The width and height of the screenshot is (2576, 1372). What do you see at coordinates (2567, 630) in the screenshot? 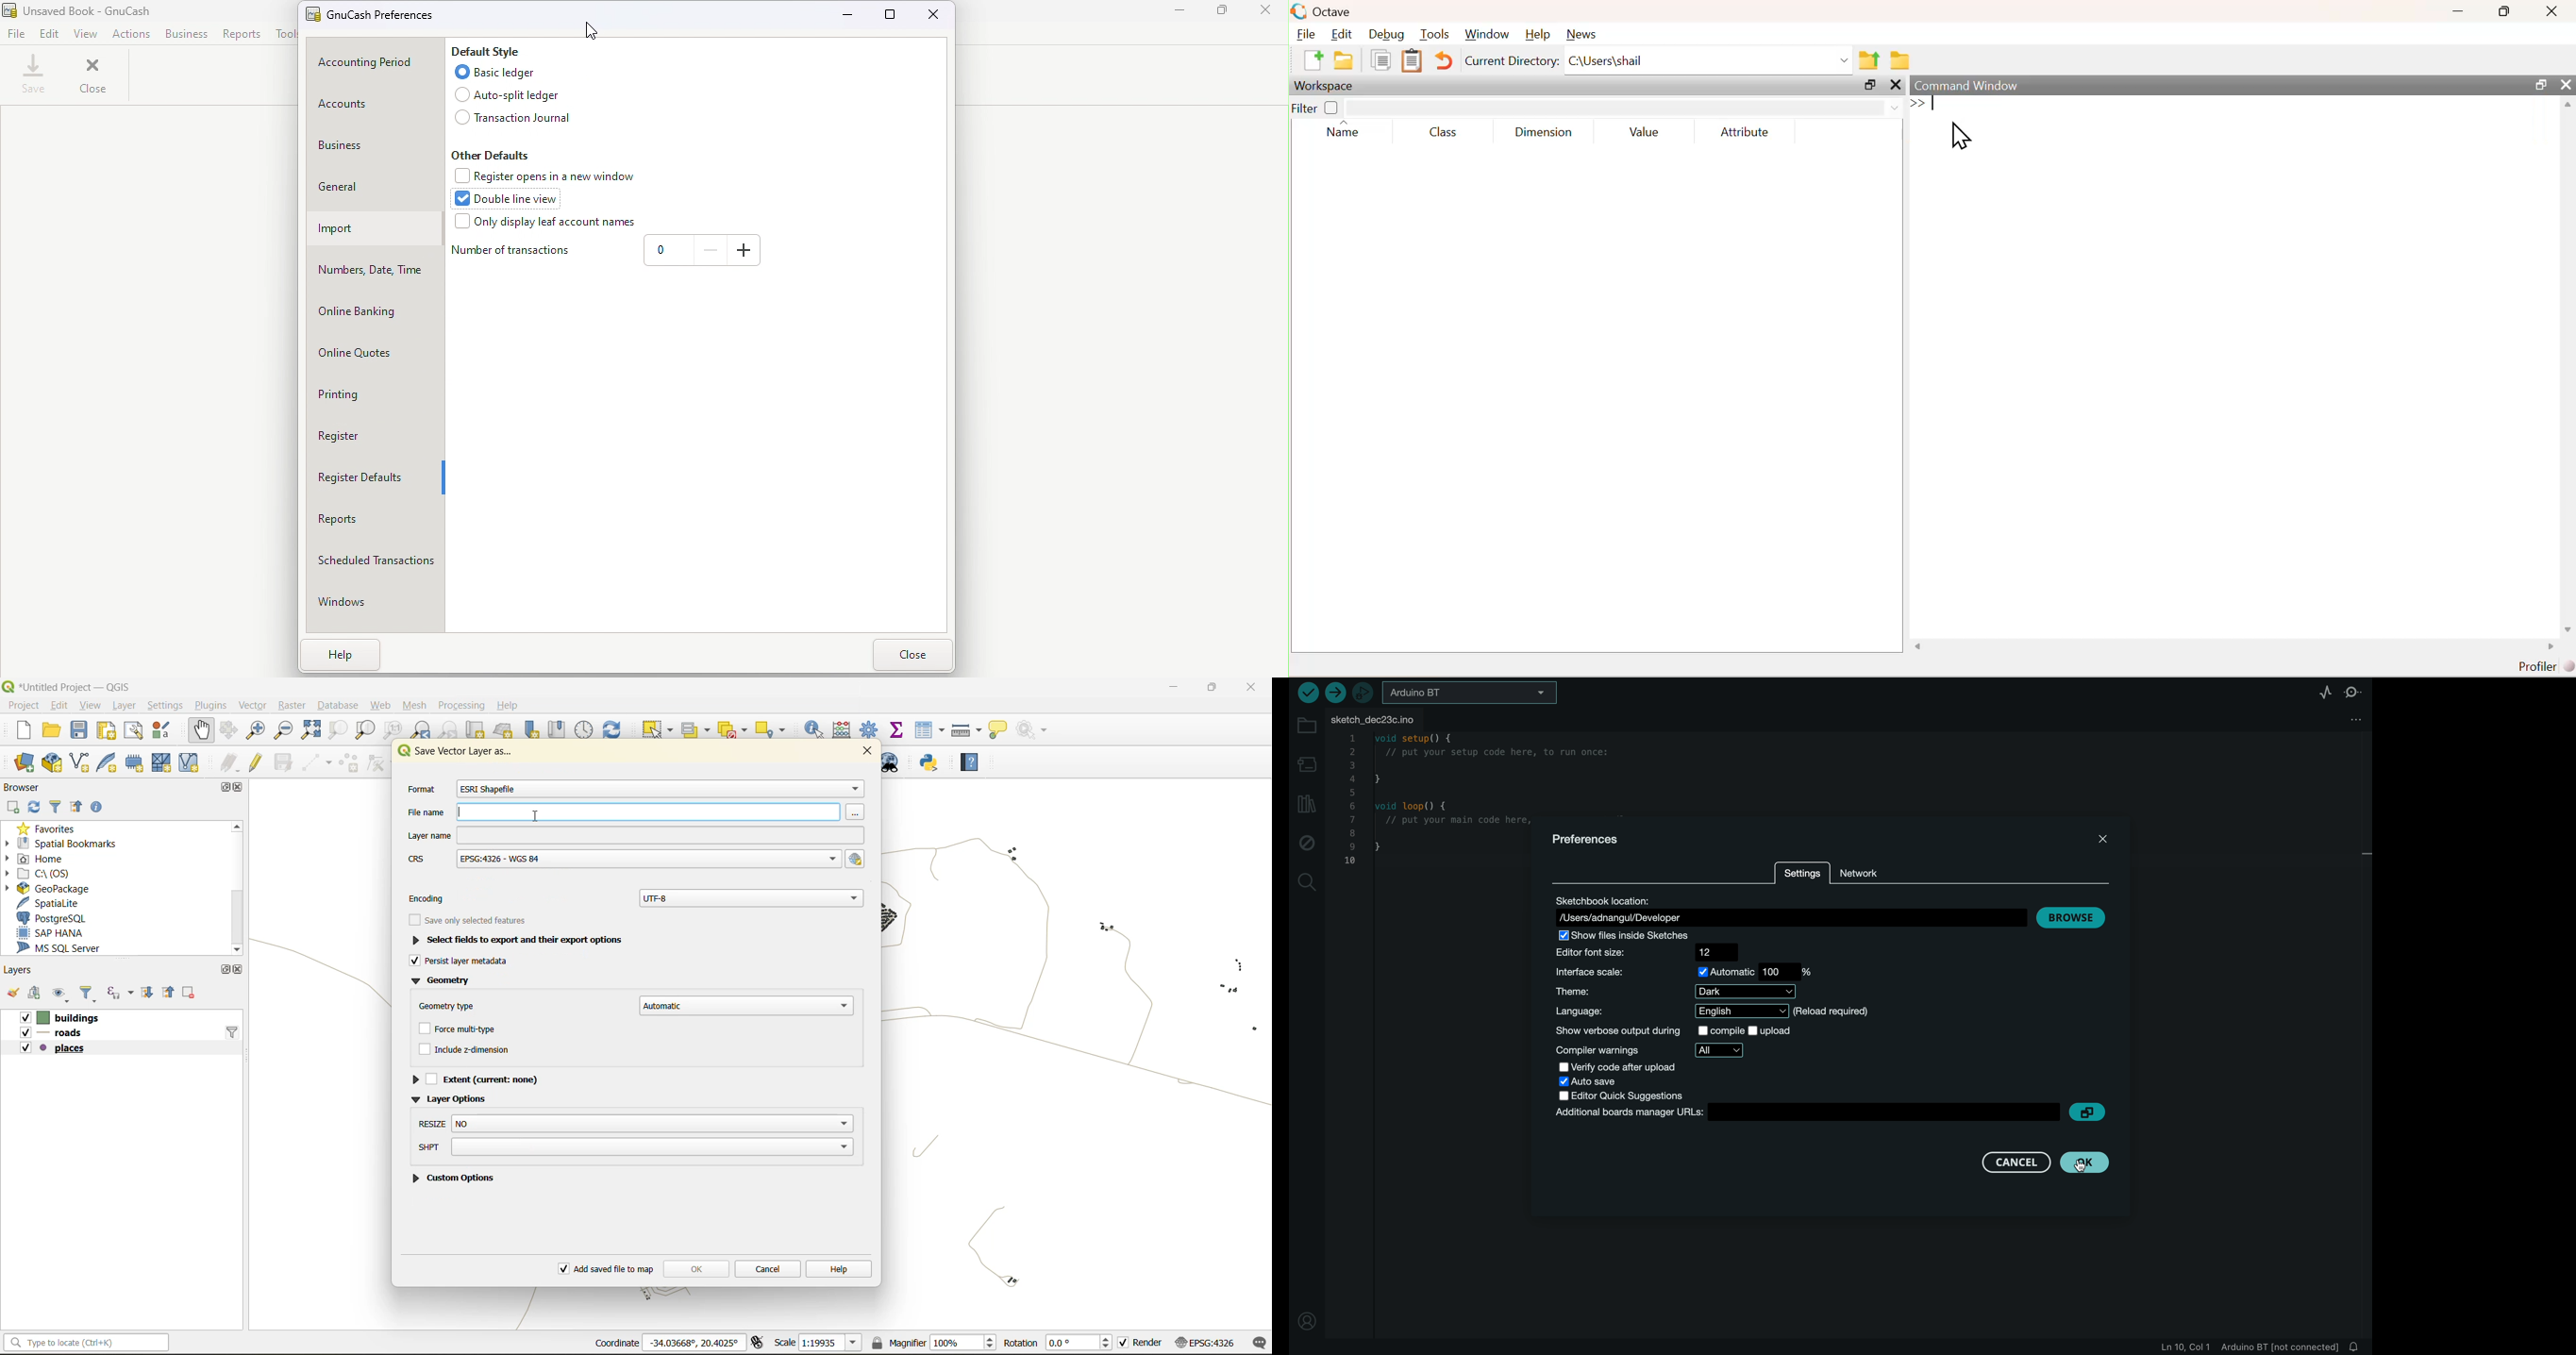
I see `scroll down` at bounding box center [2567, 630].